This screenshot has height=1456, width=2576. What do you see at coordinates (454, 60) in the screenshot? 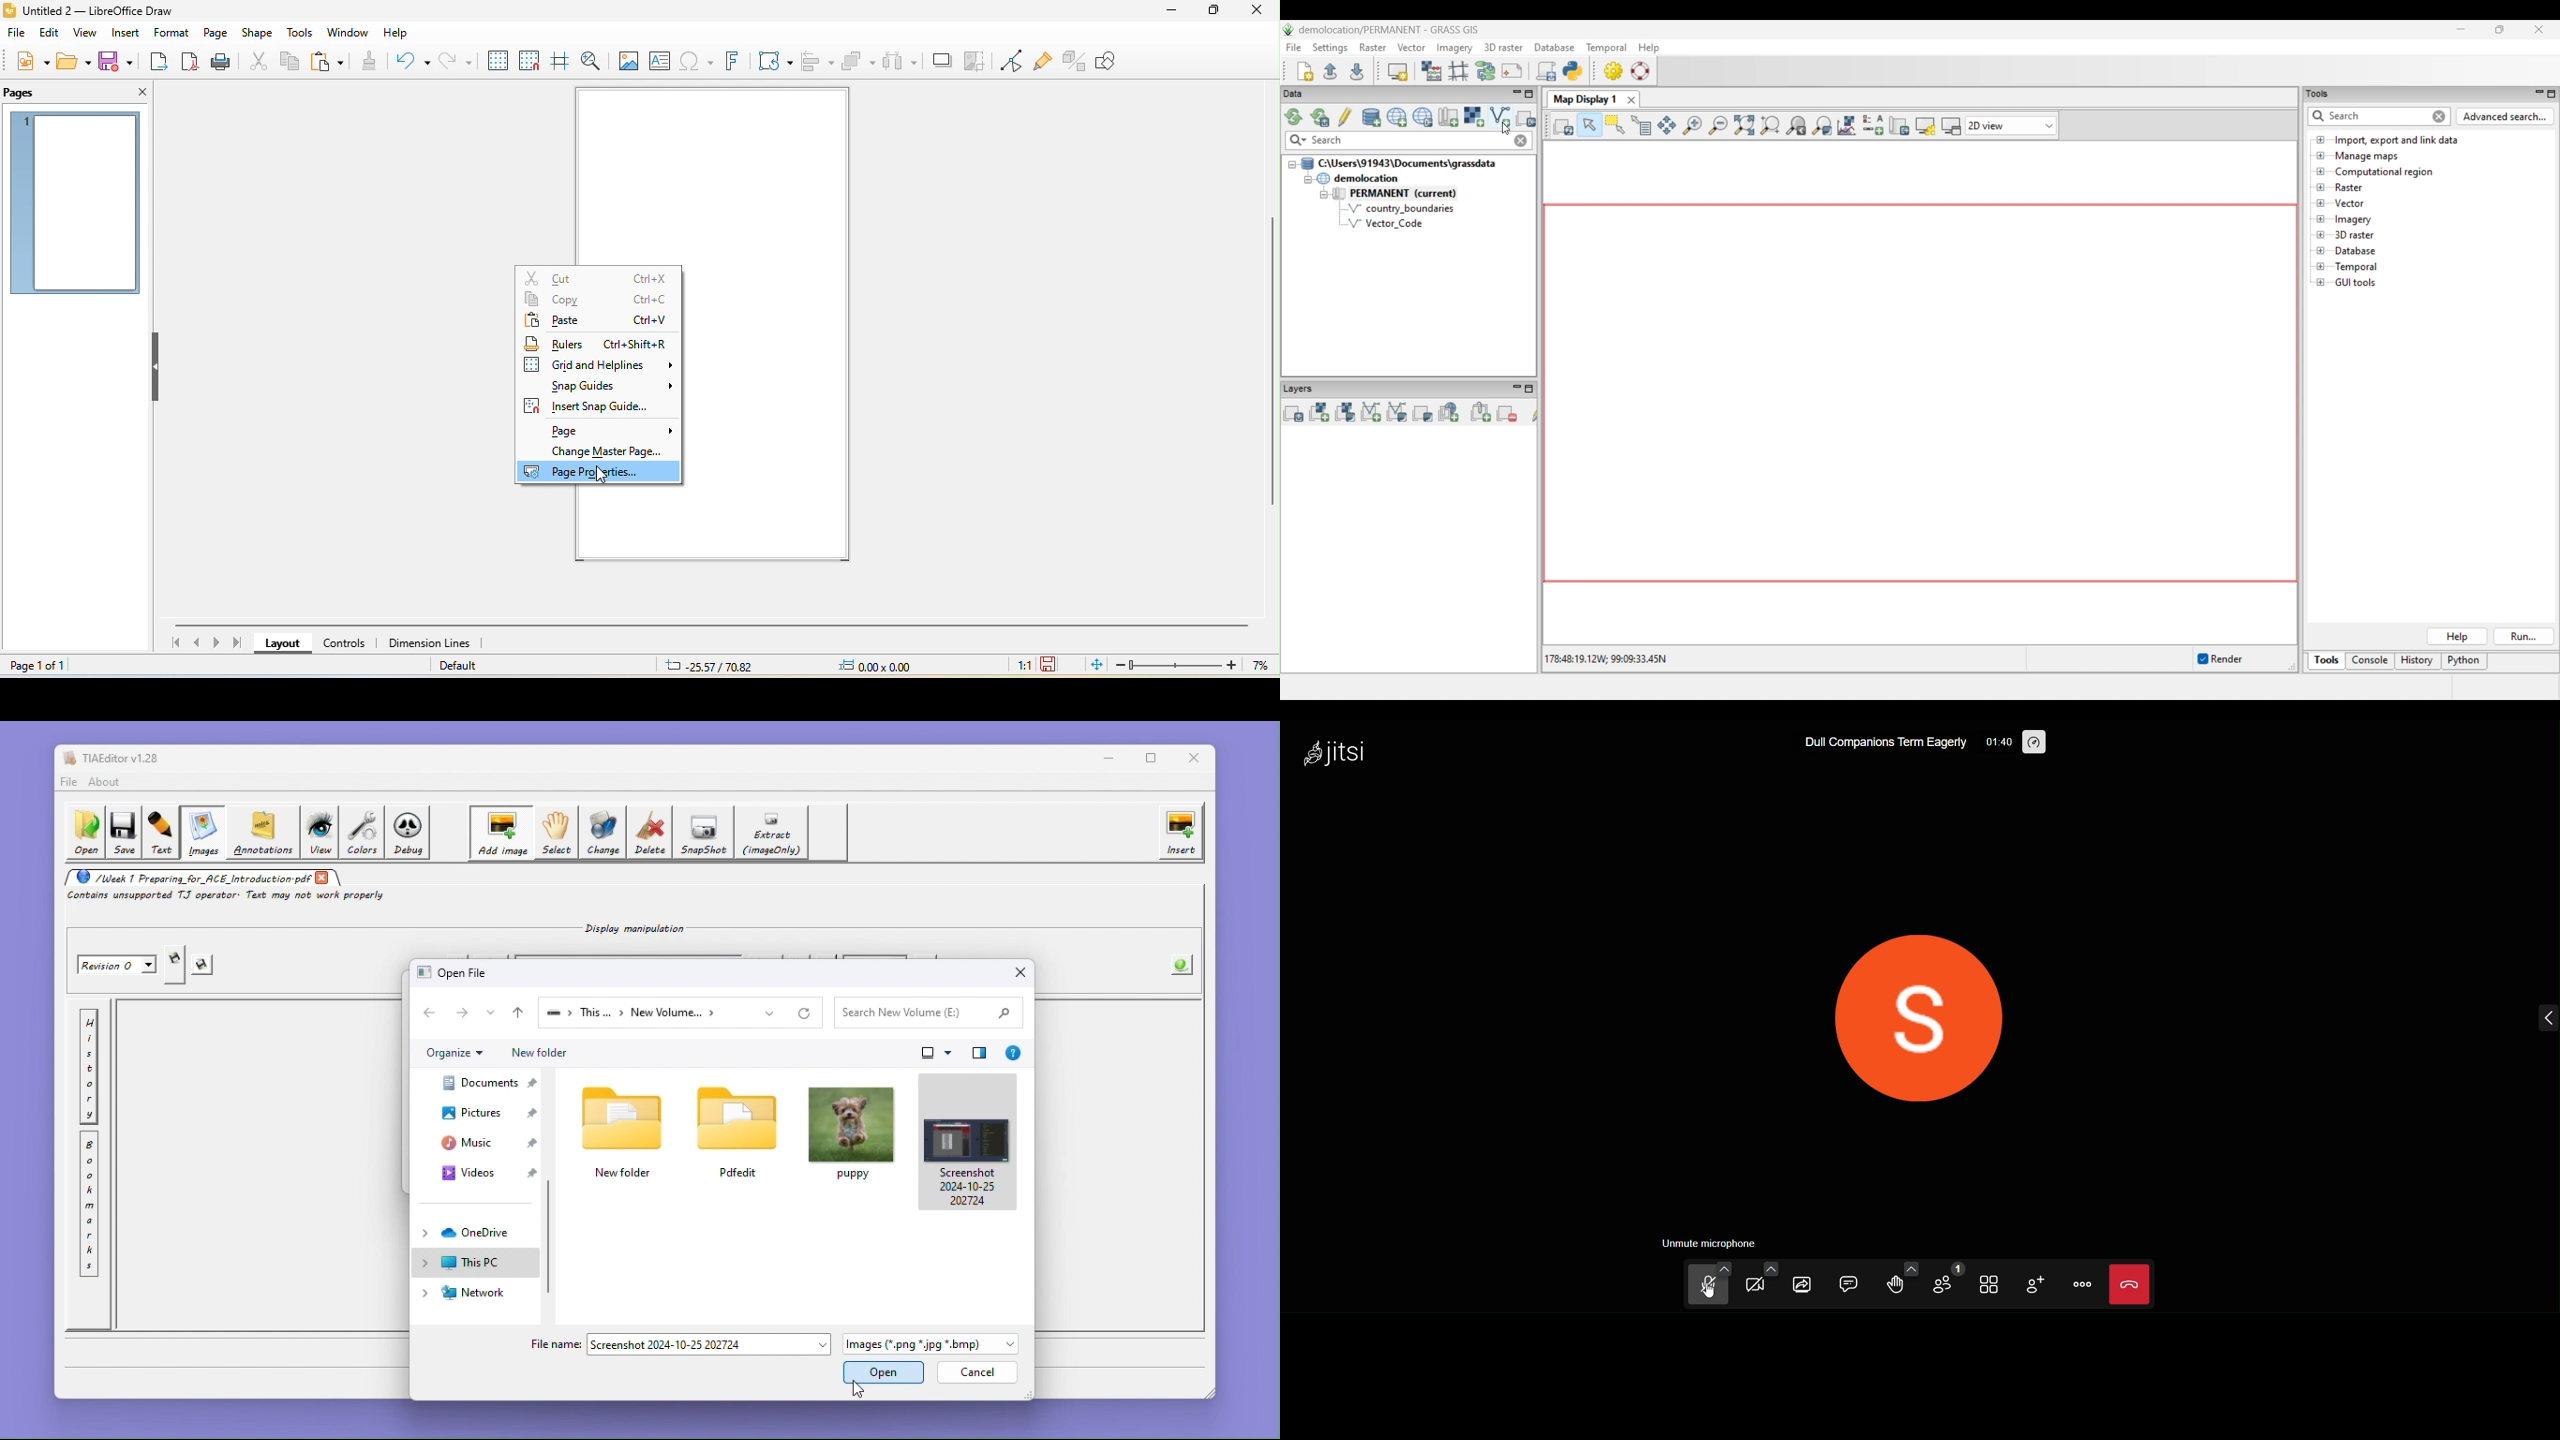
I see `redo` at bounding box center [454, 60].